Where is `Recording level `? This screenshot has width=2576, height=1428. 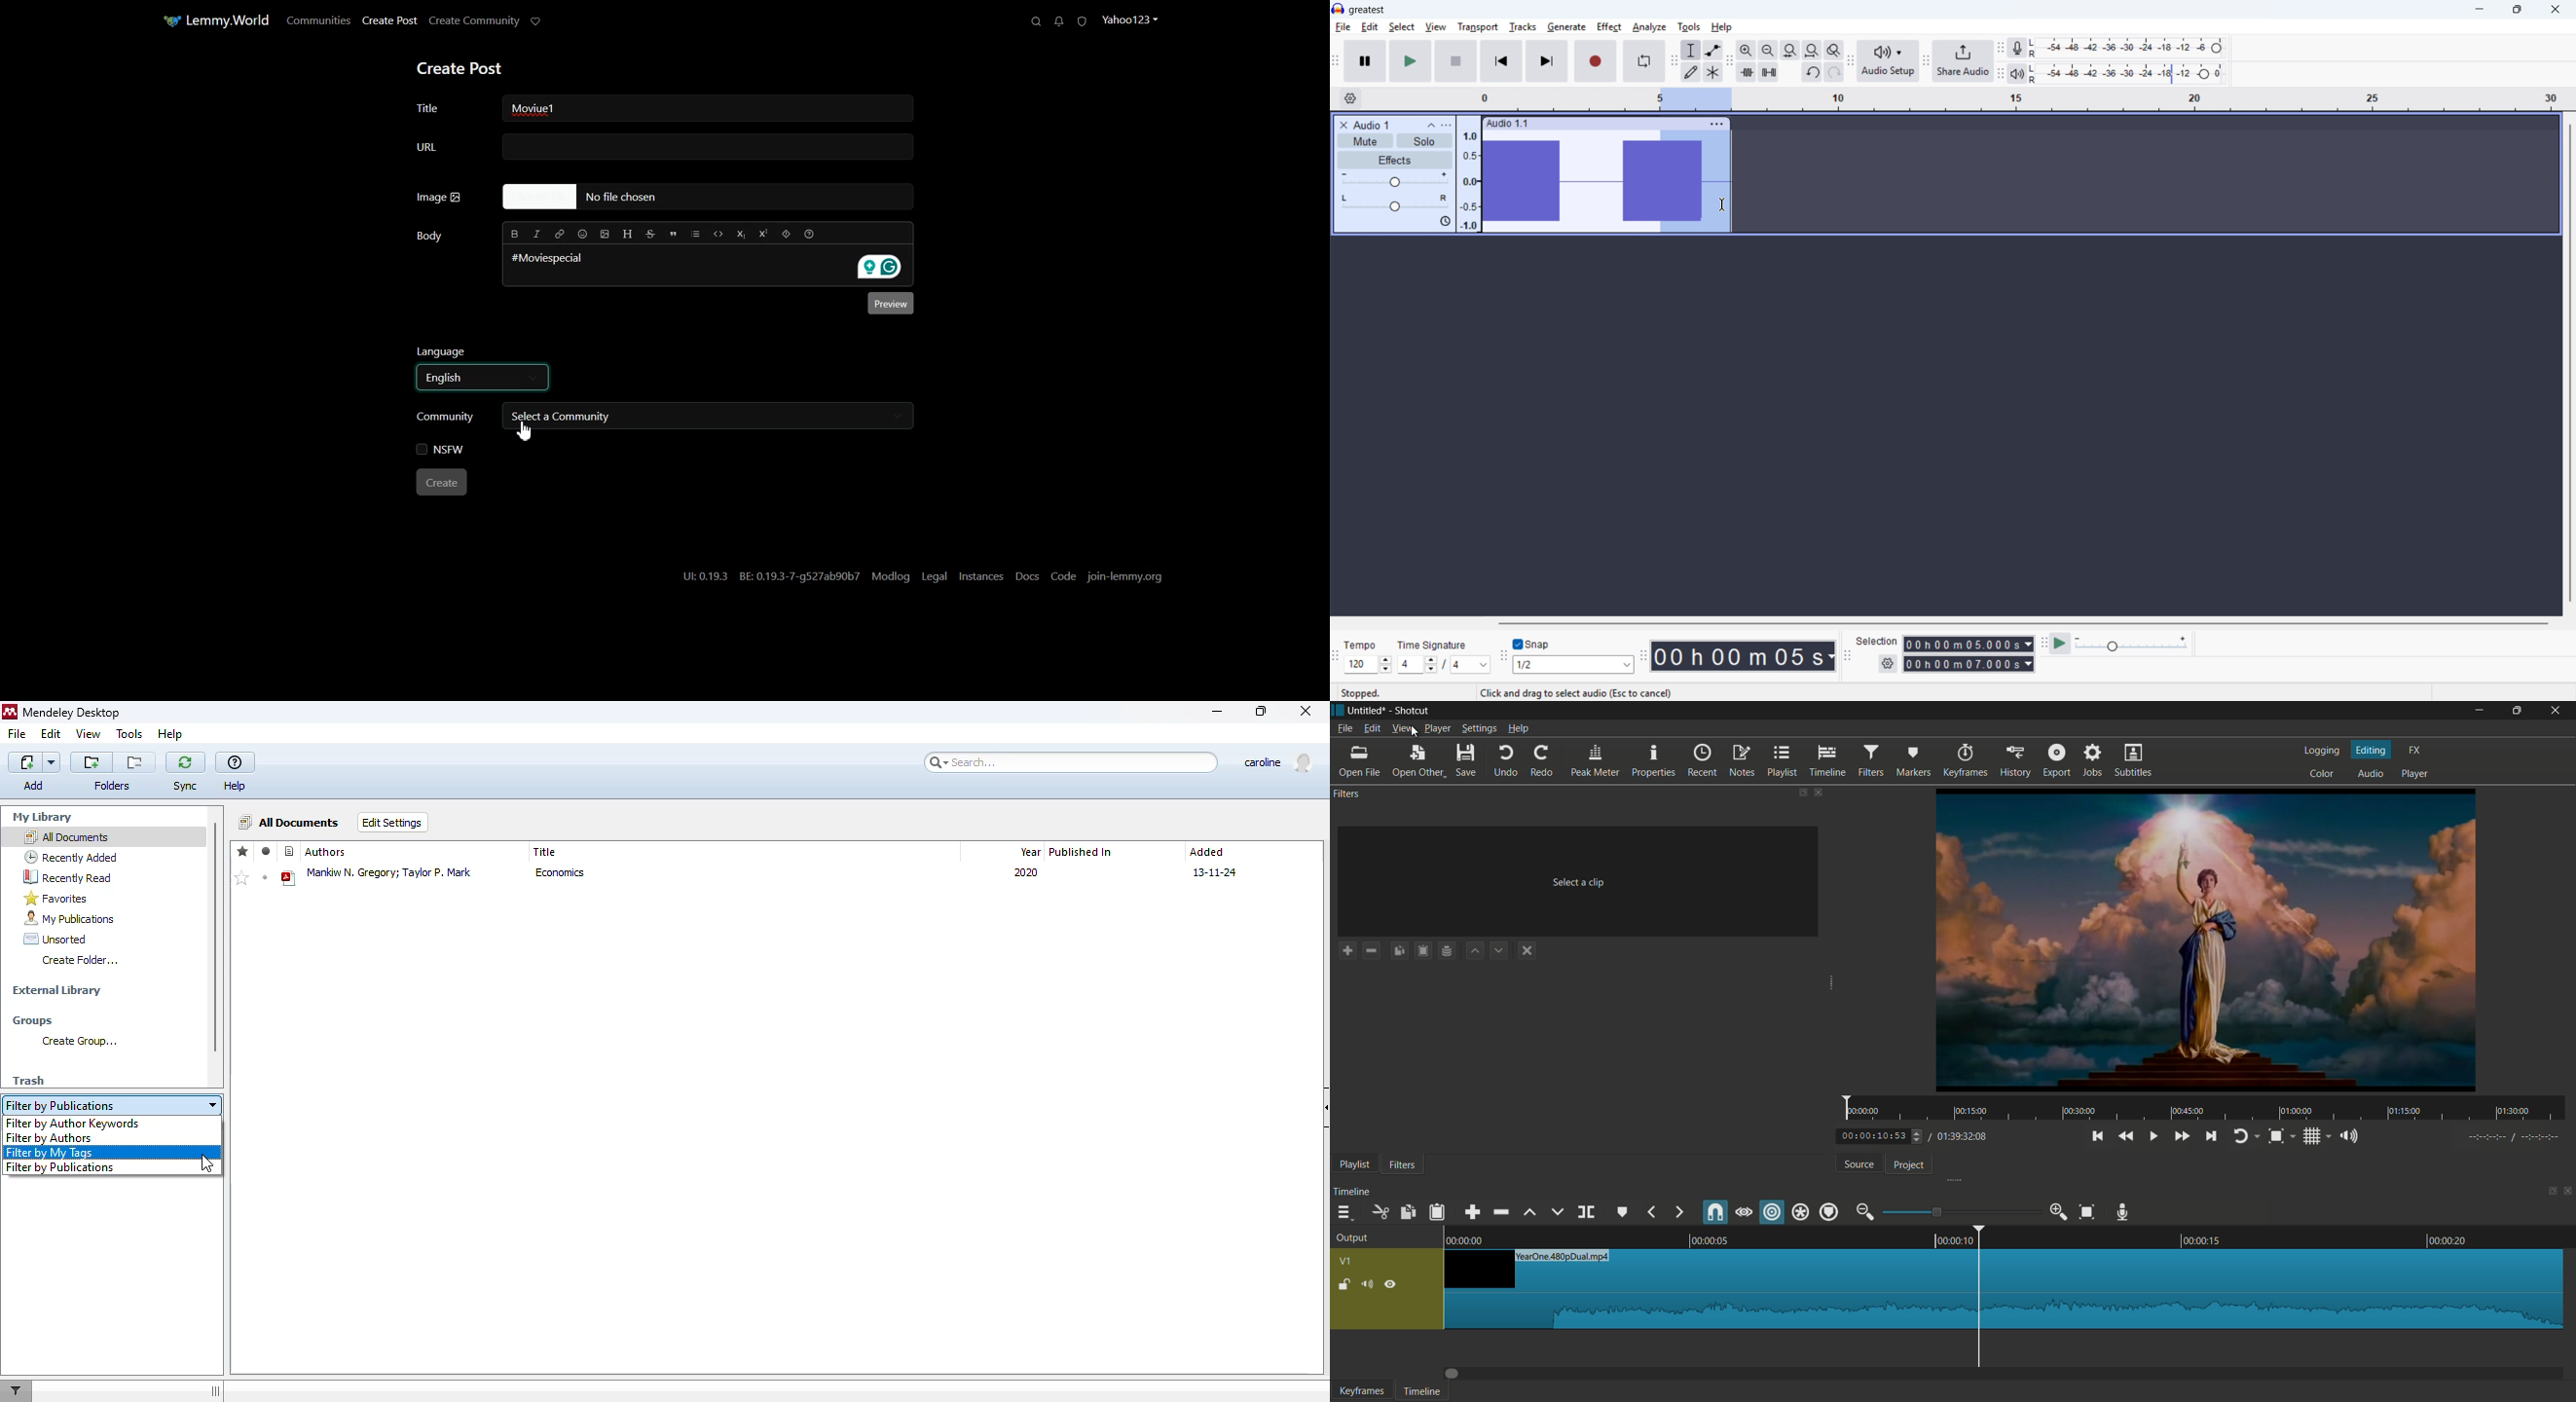 Recording level  is located at coordinates (2130, 48).